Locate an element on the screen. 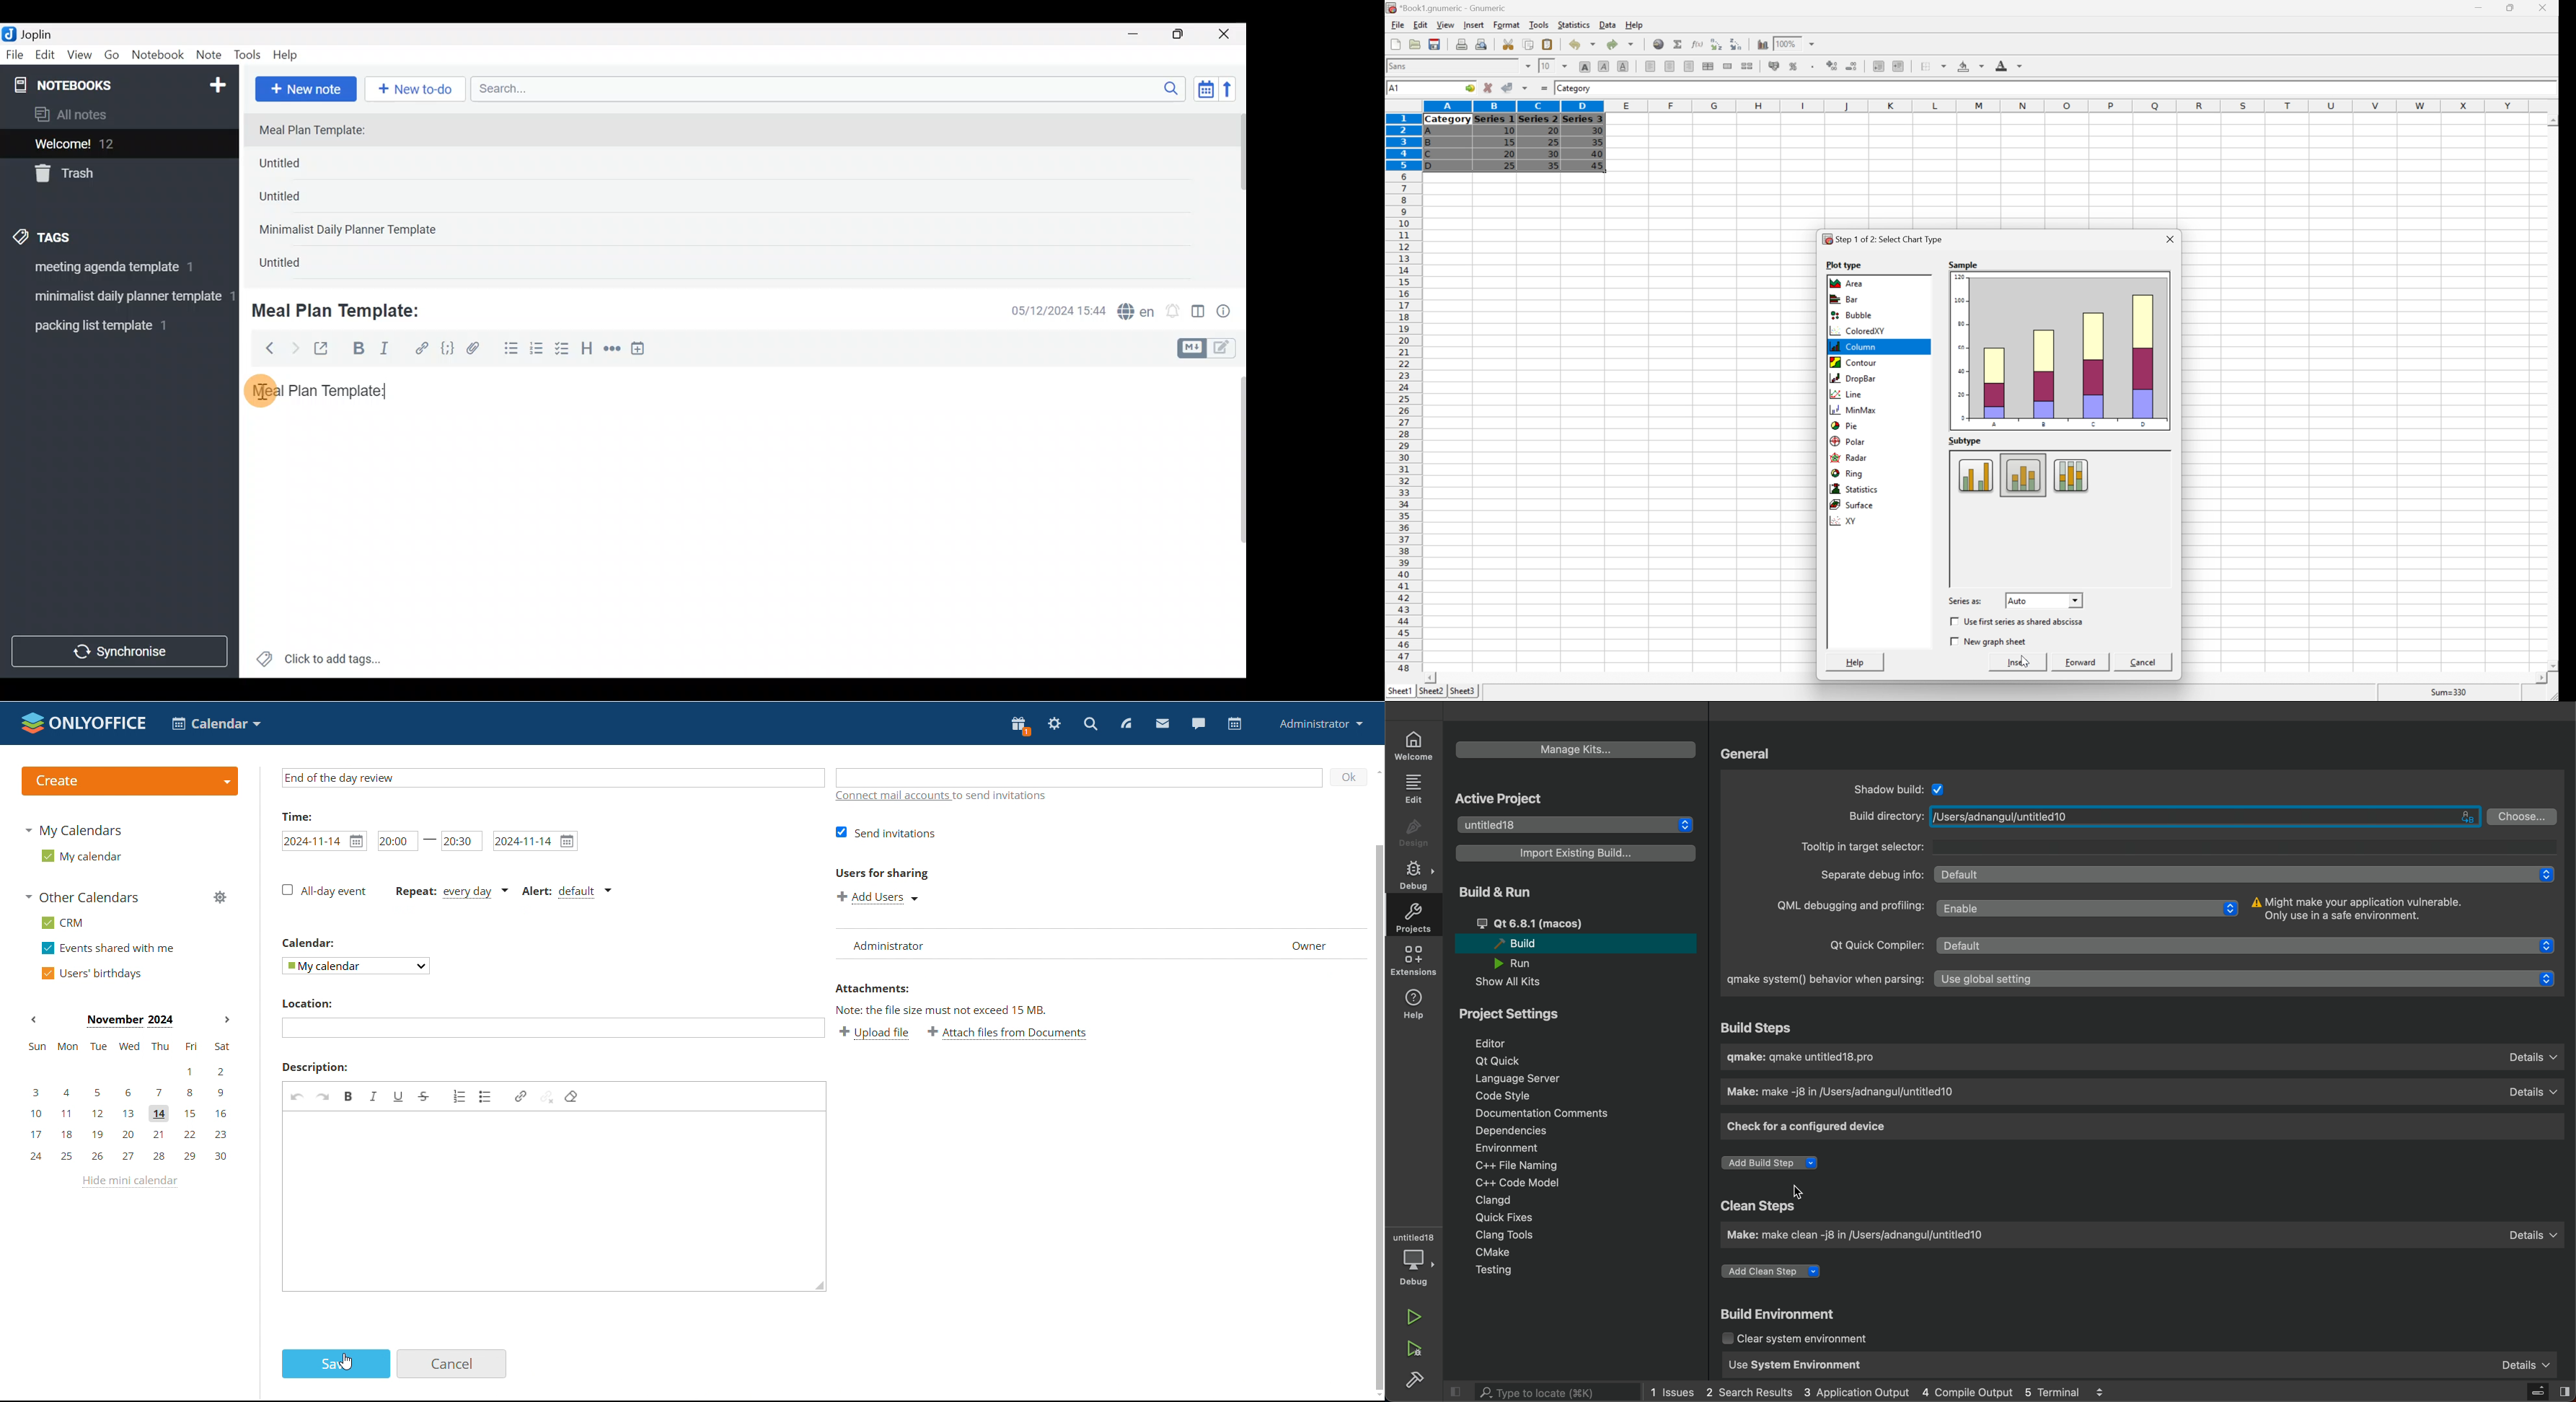 This screenshot has height=1428, width=2576. Bubble is located at coordinates (1850, 316).